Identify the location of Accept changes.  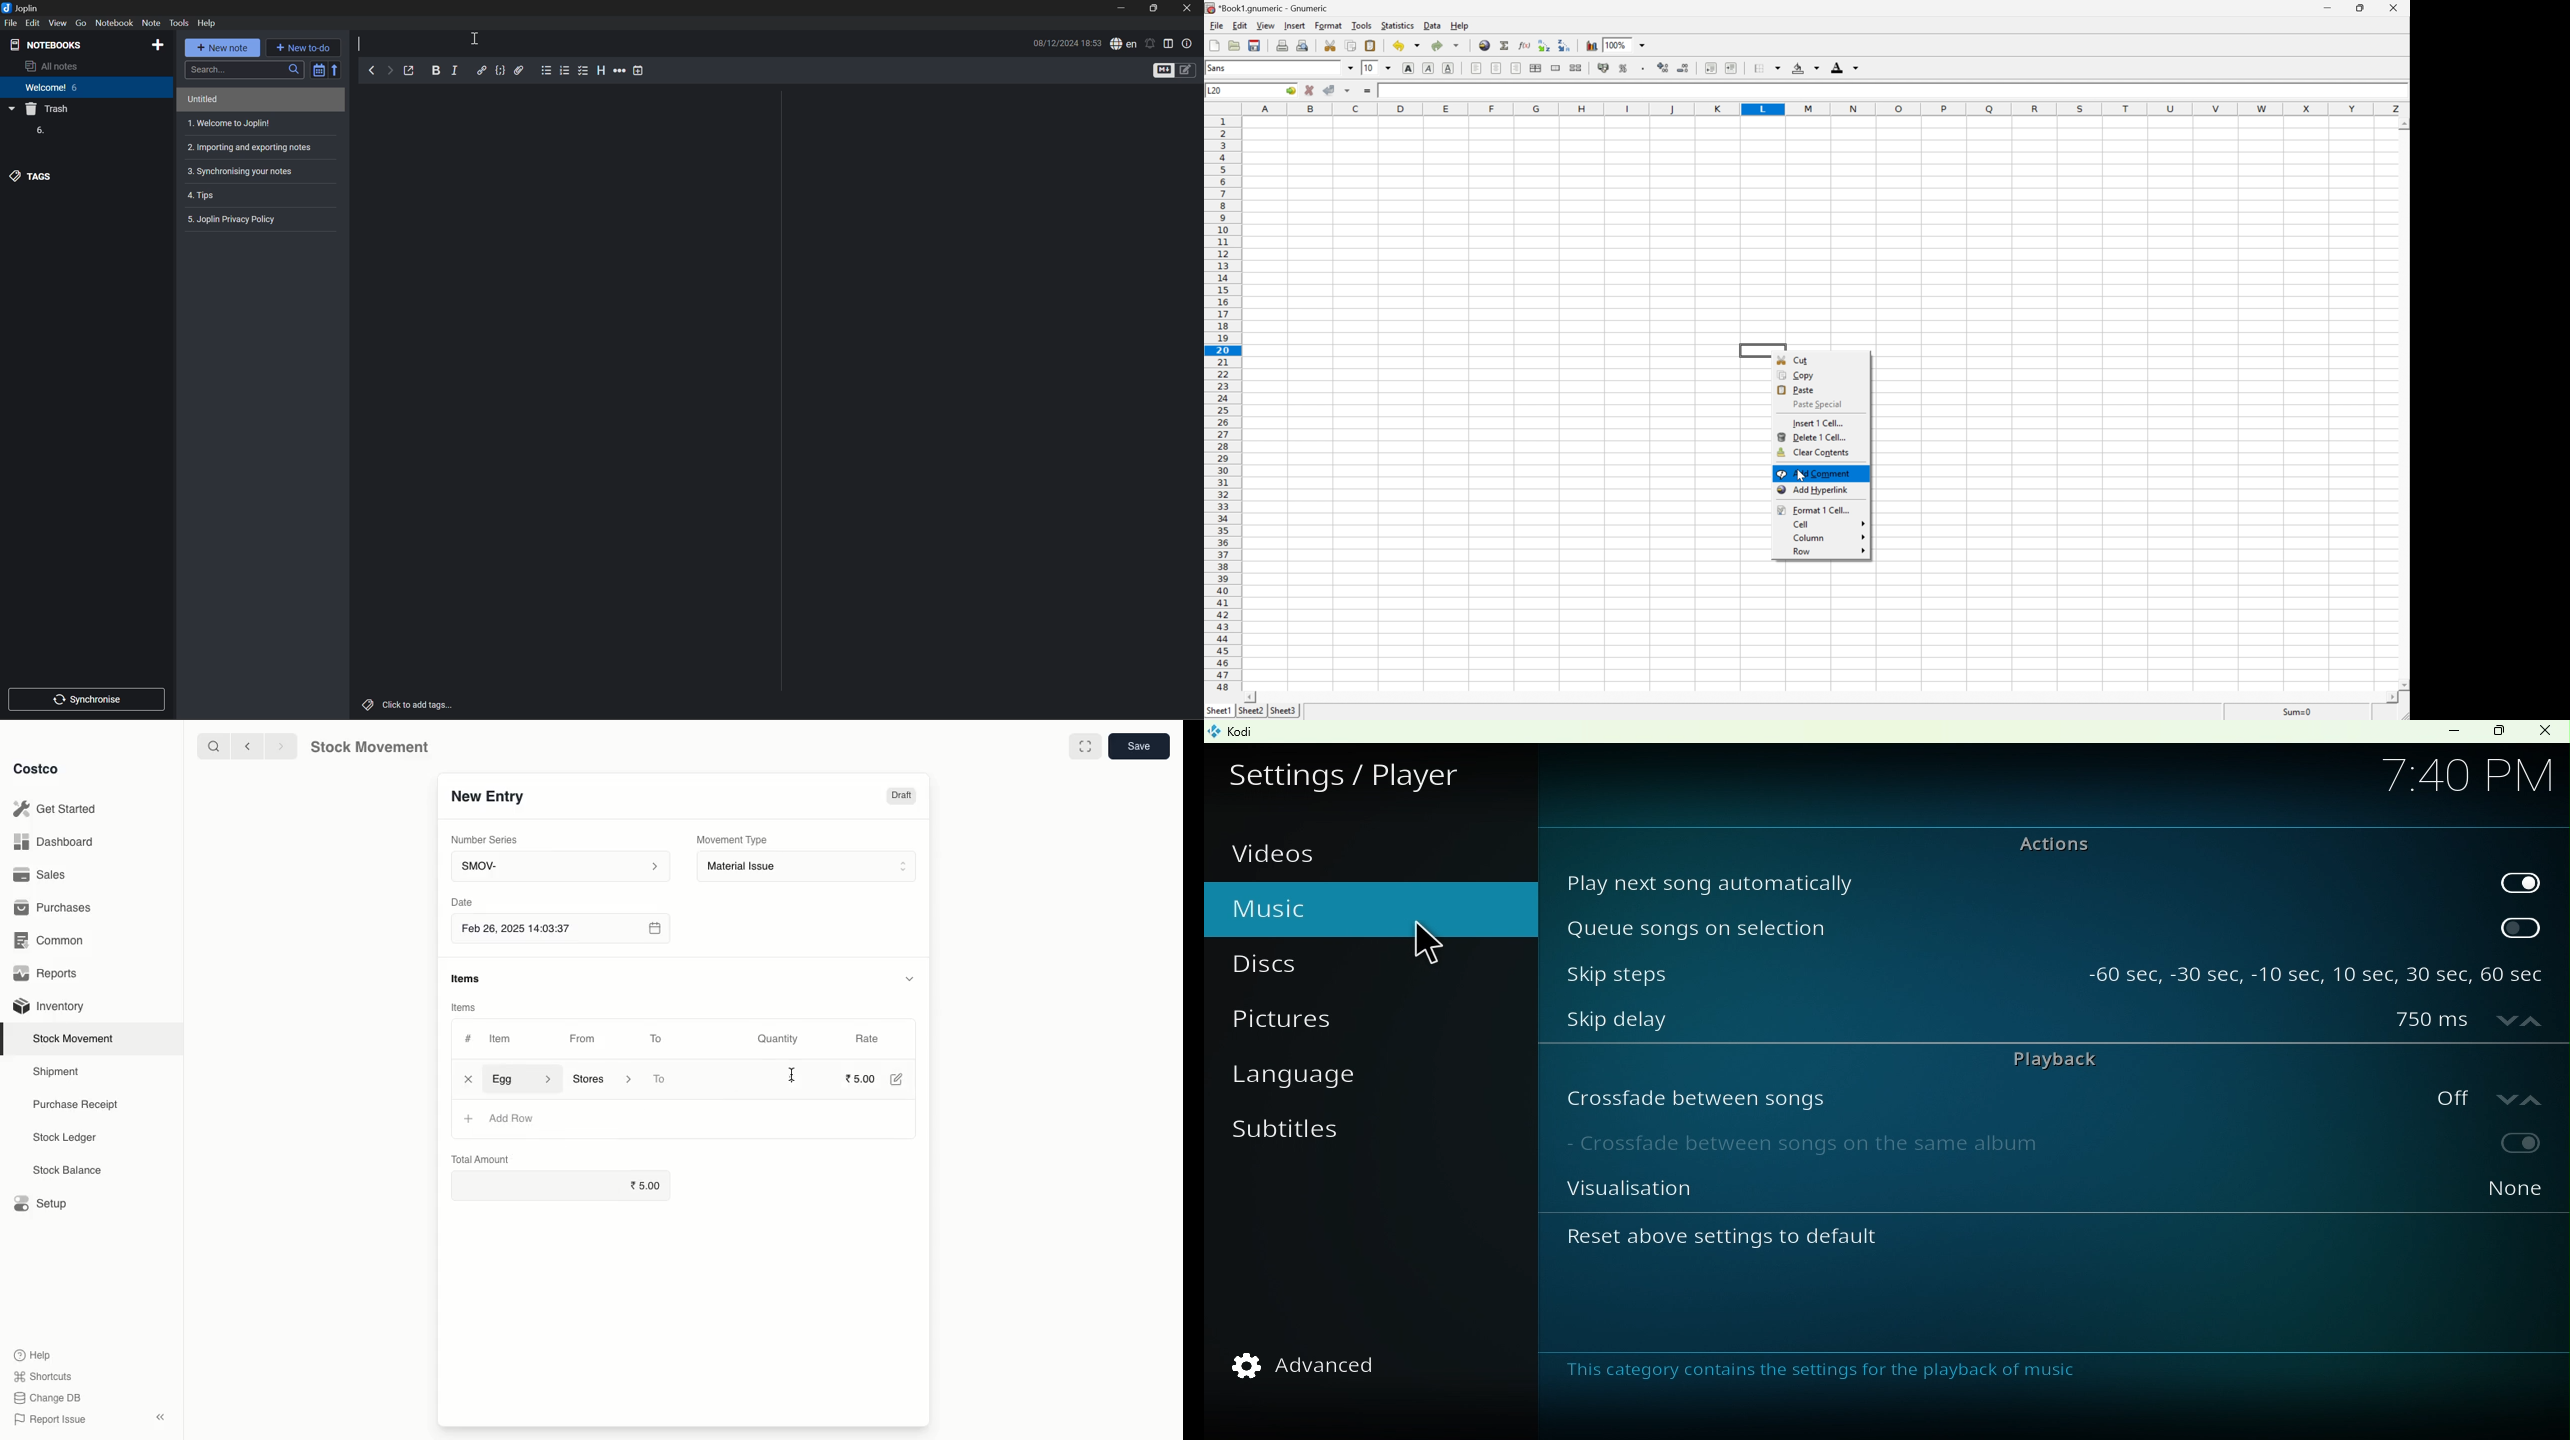
(1330, 91).